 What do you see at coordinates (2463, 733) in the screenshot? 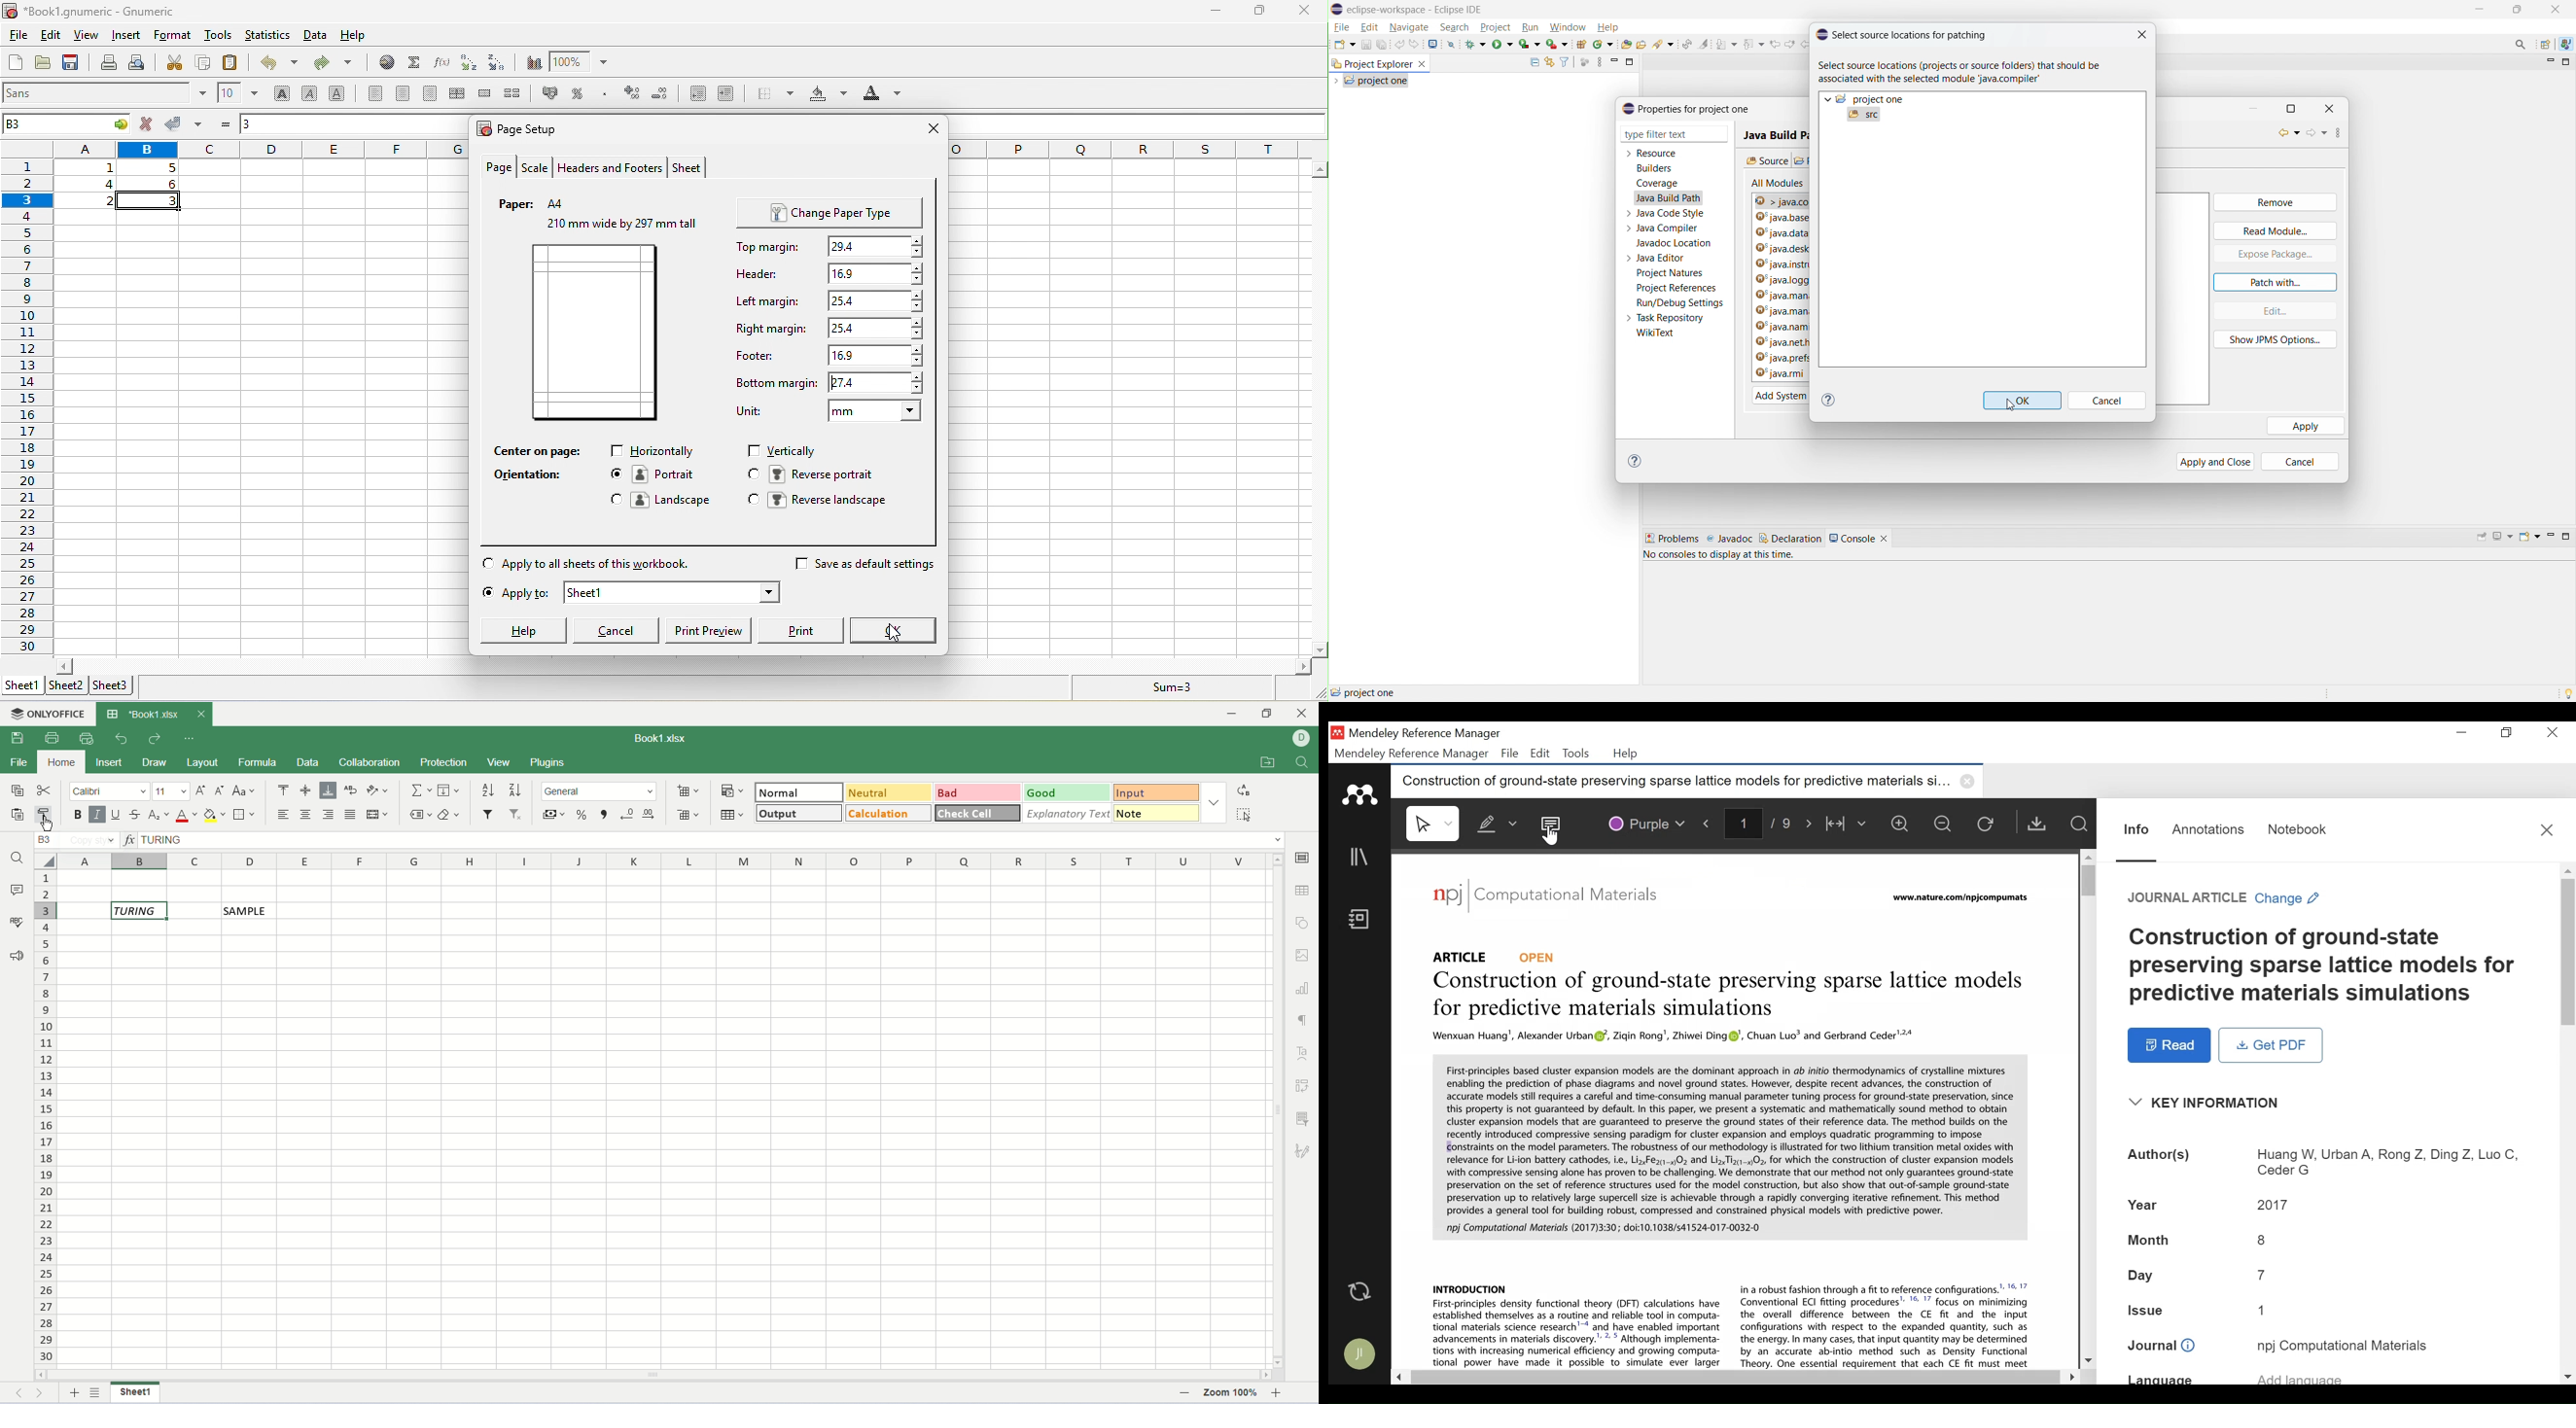
I see `minimize` at bounding box center [2463, 733].